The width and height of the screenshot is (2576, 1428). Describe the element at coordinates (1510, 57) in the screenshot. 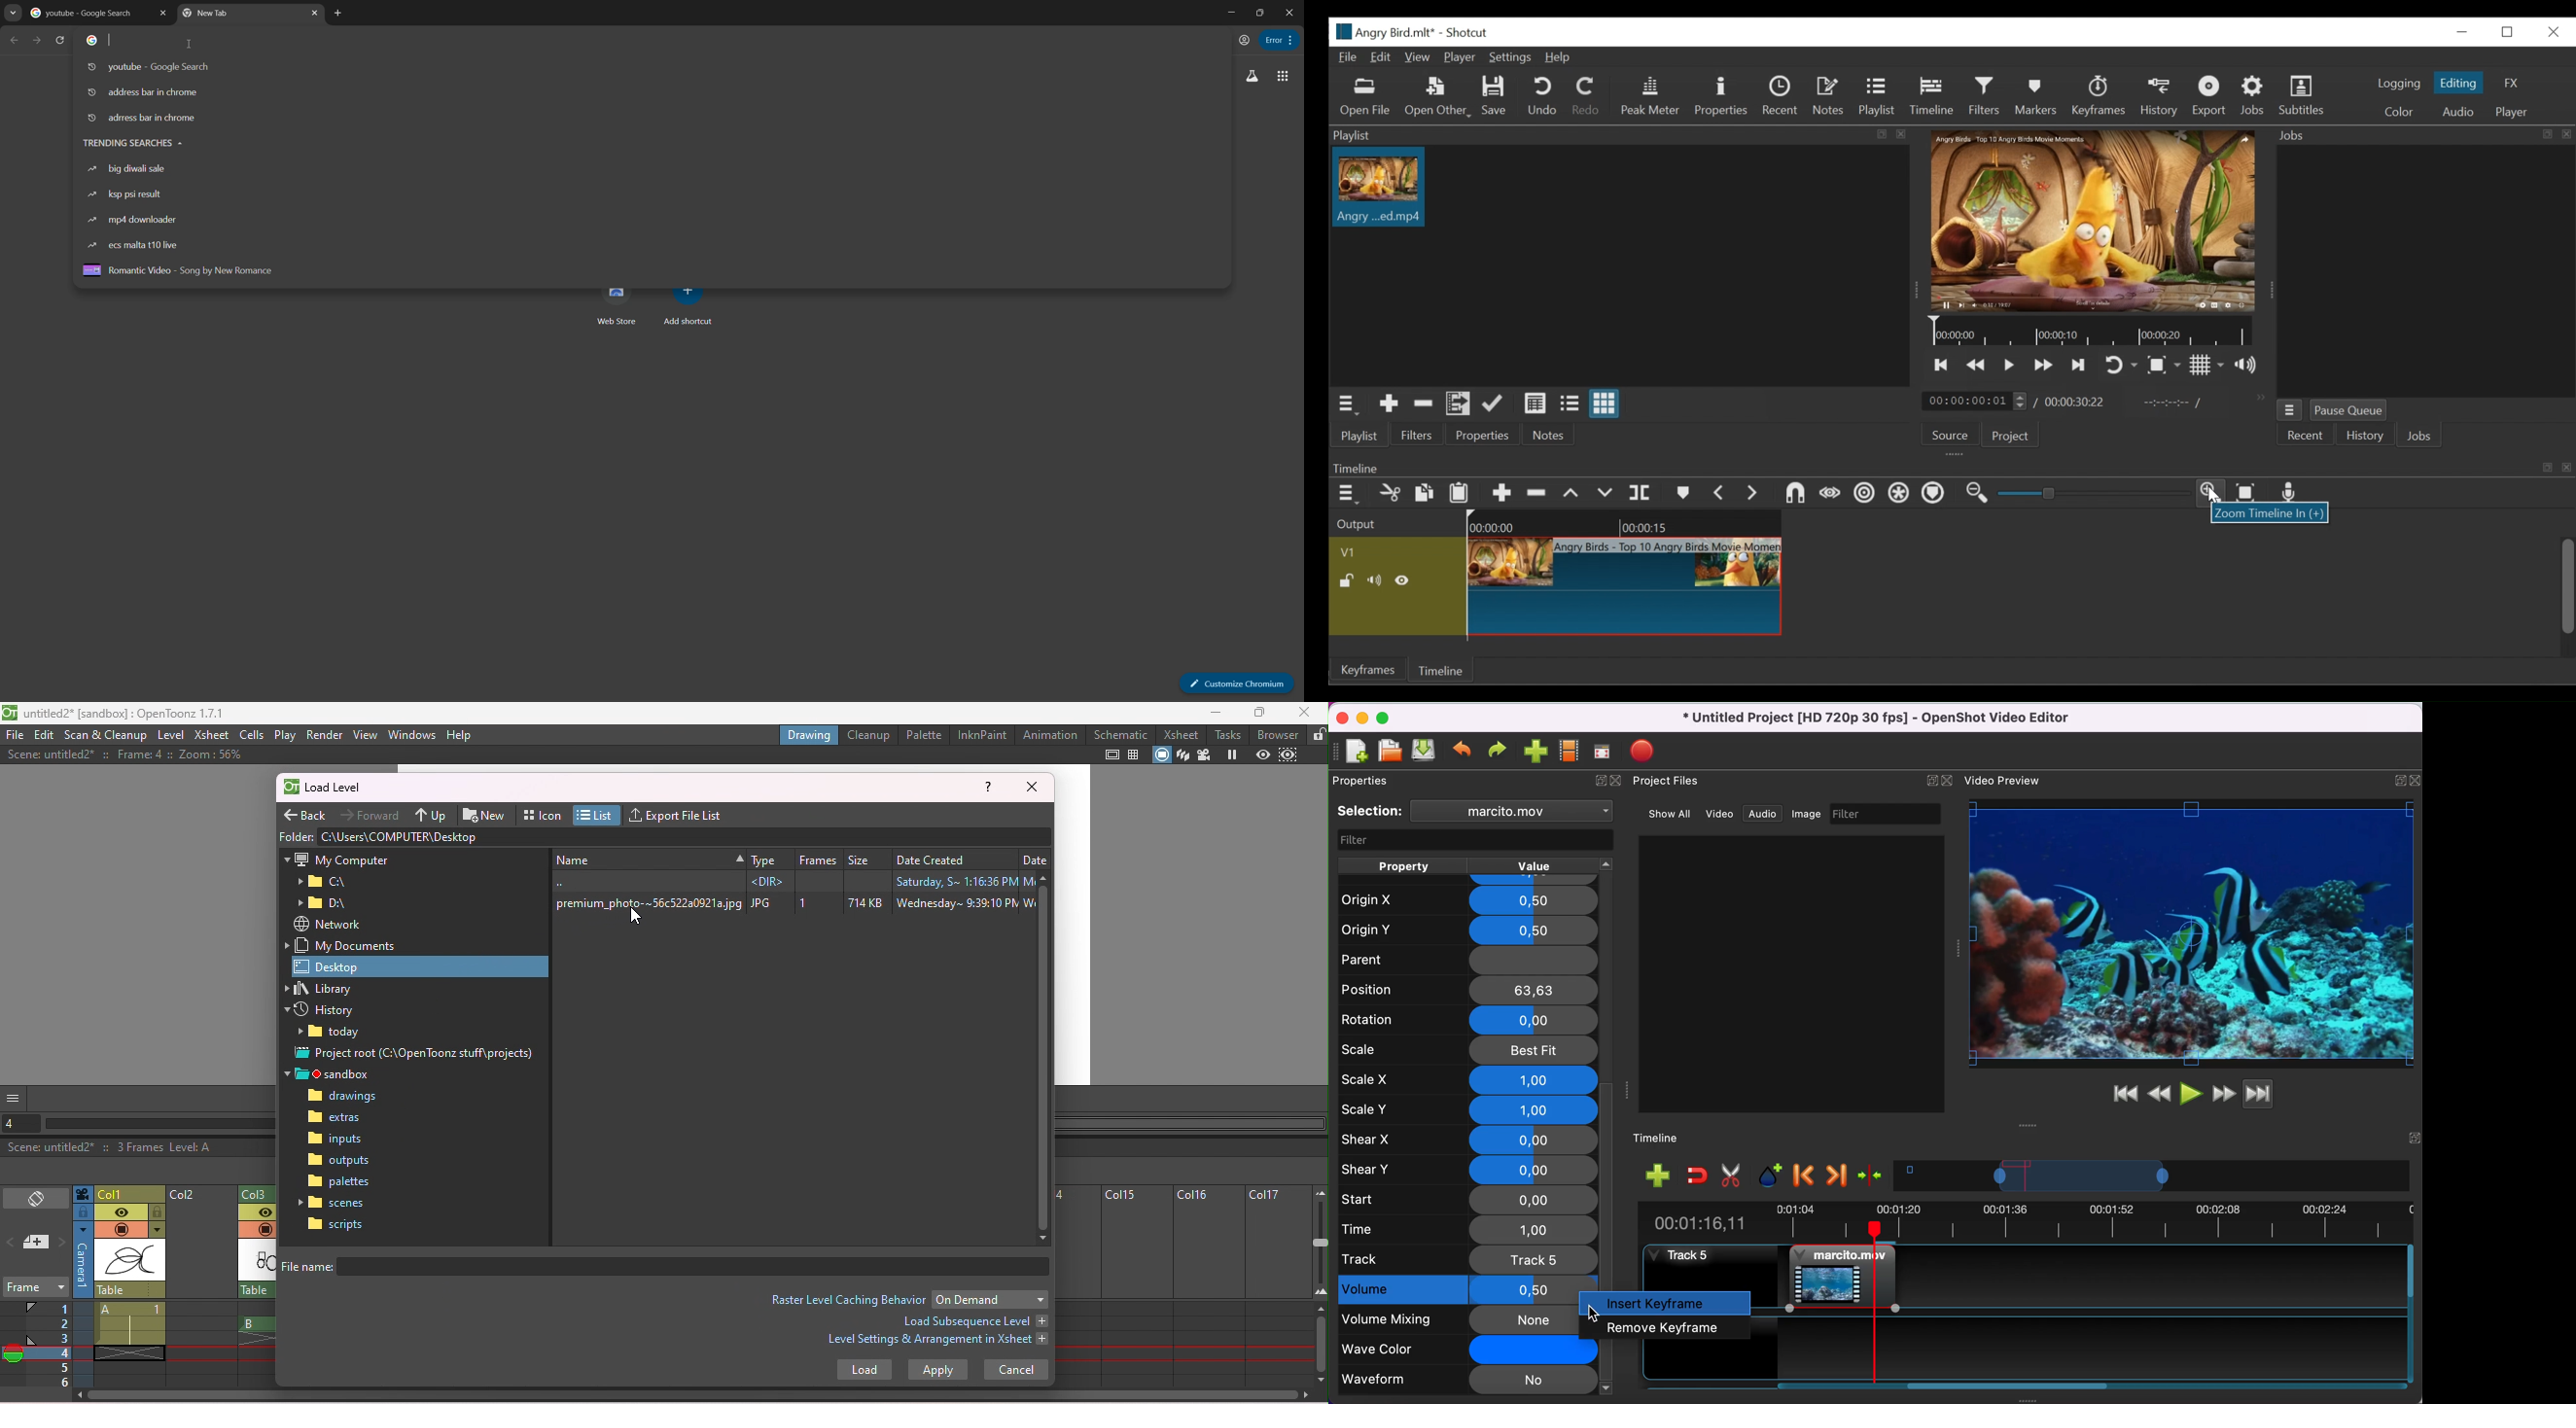

I see `Settings` at that location.